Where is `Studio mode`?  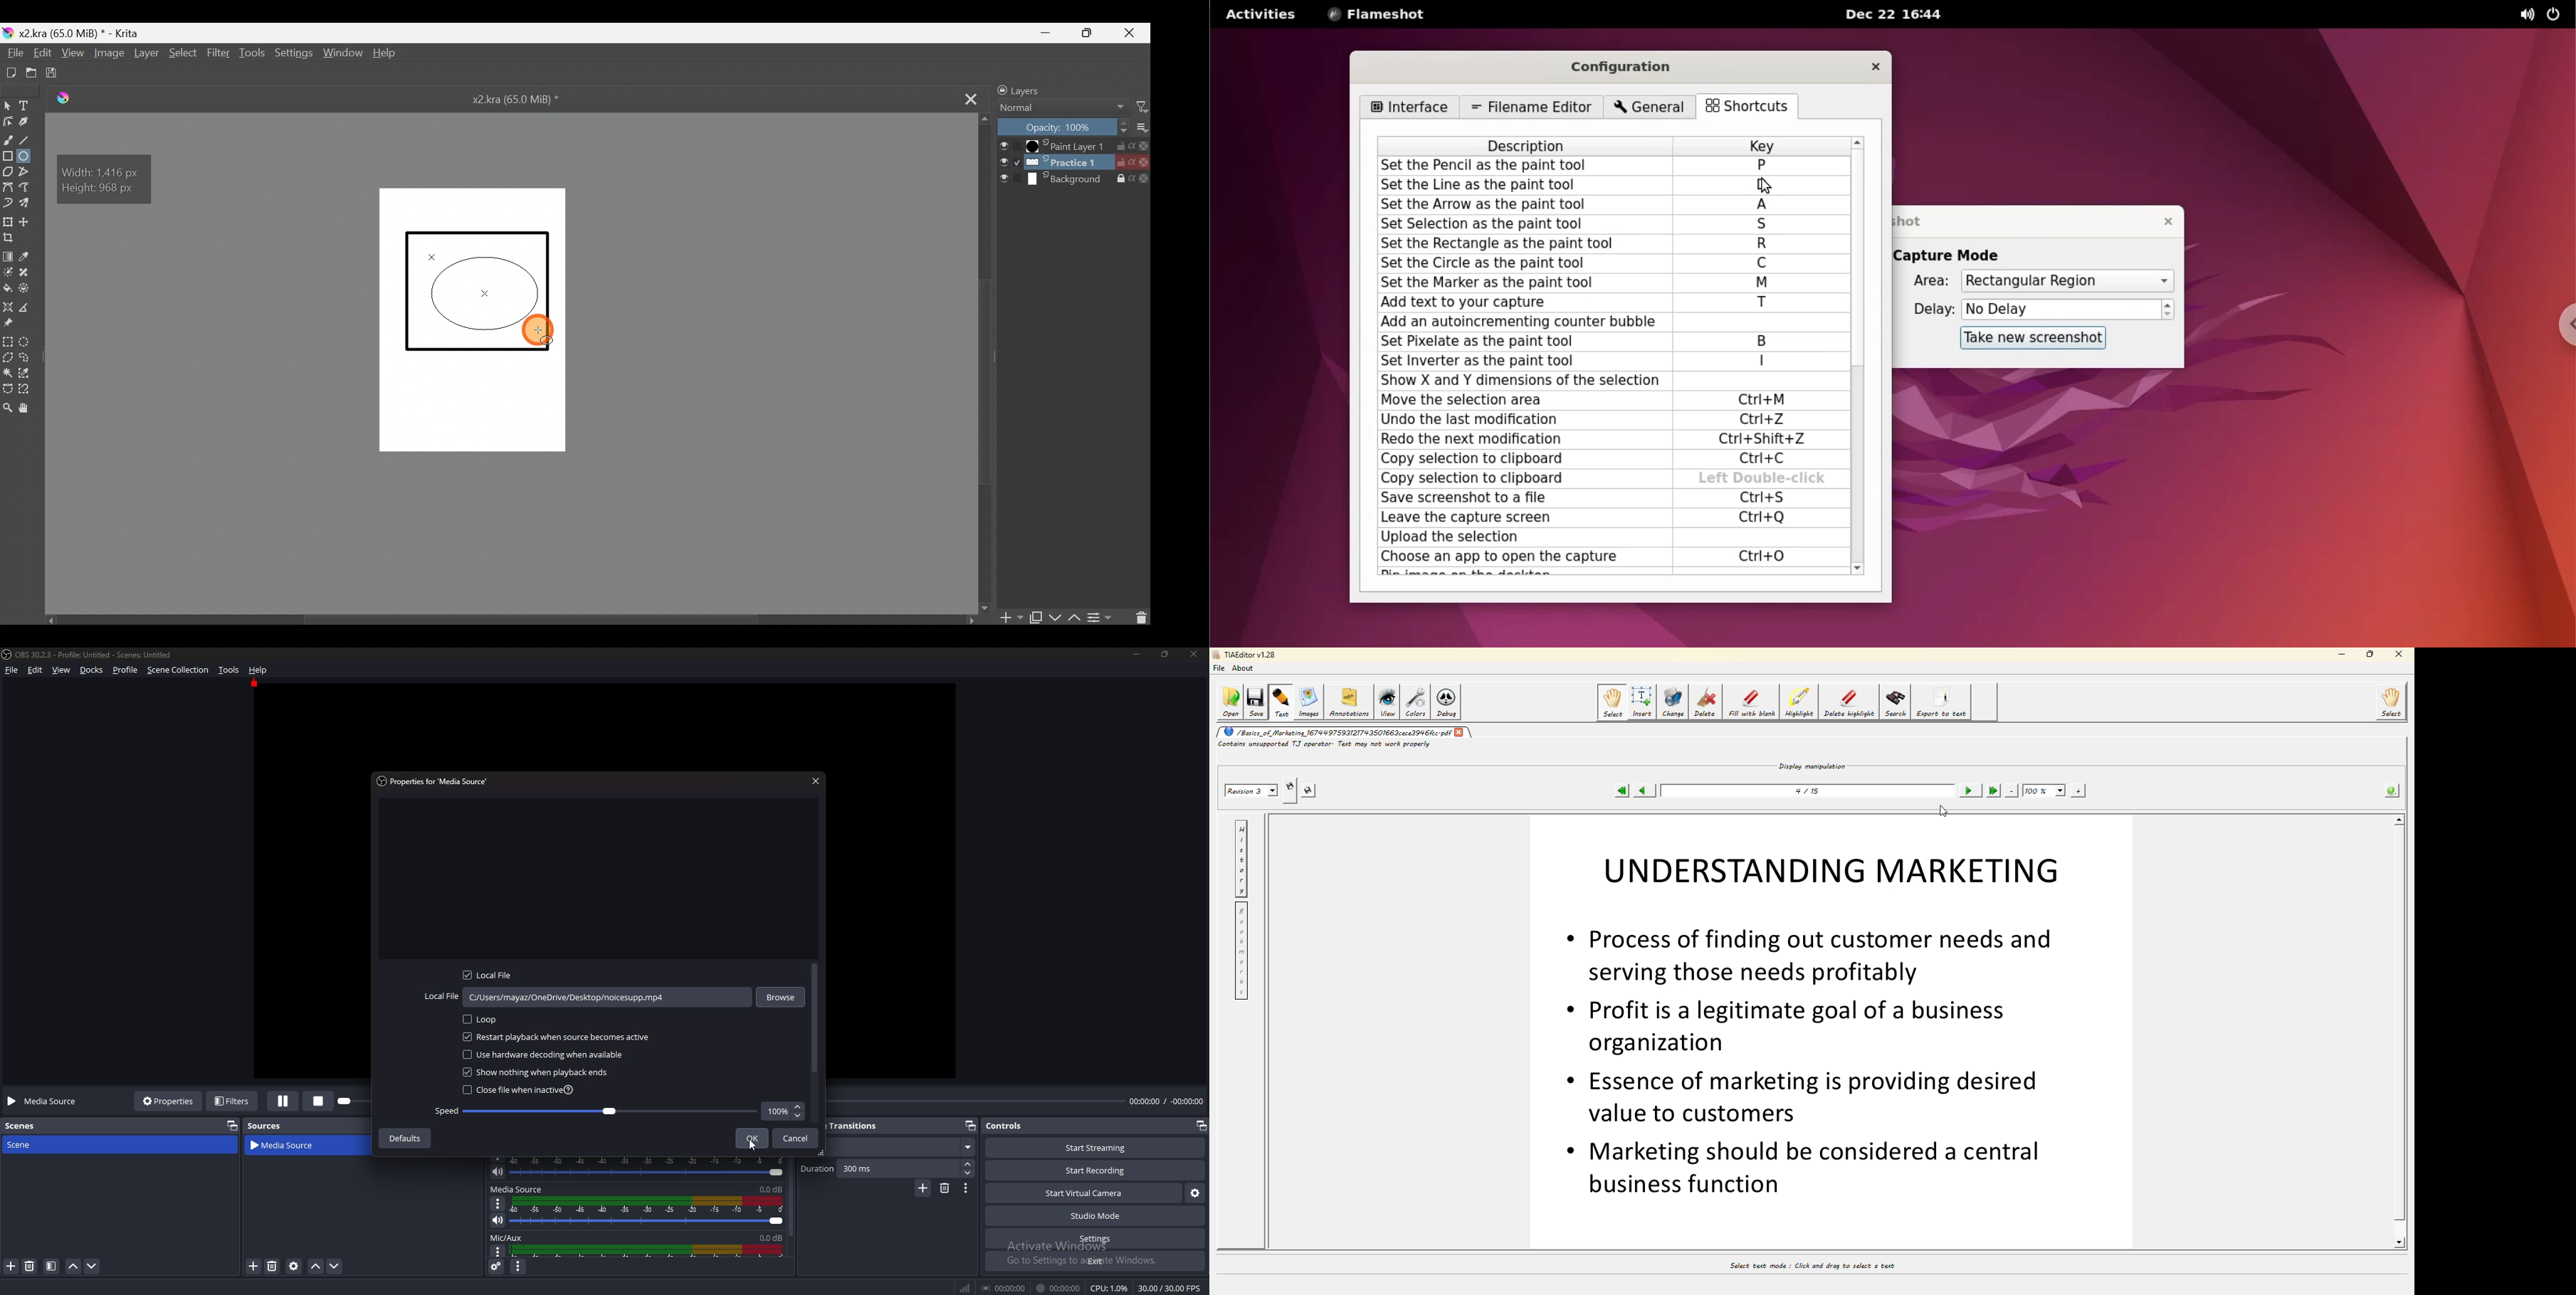 Studio mode is located at coordinates (1096, 1216).